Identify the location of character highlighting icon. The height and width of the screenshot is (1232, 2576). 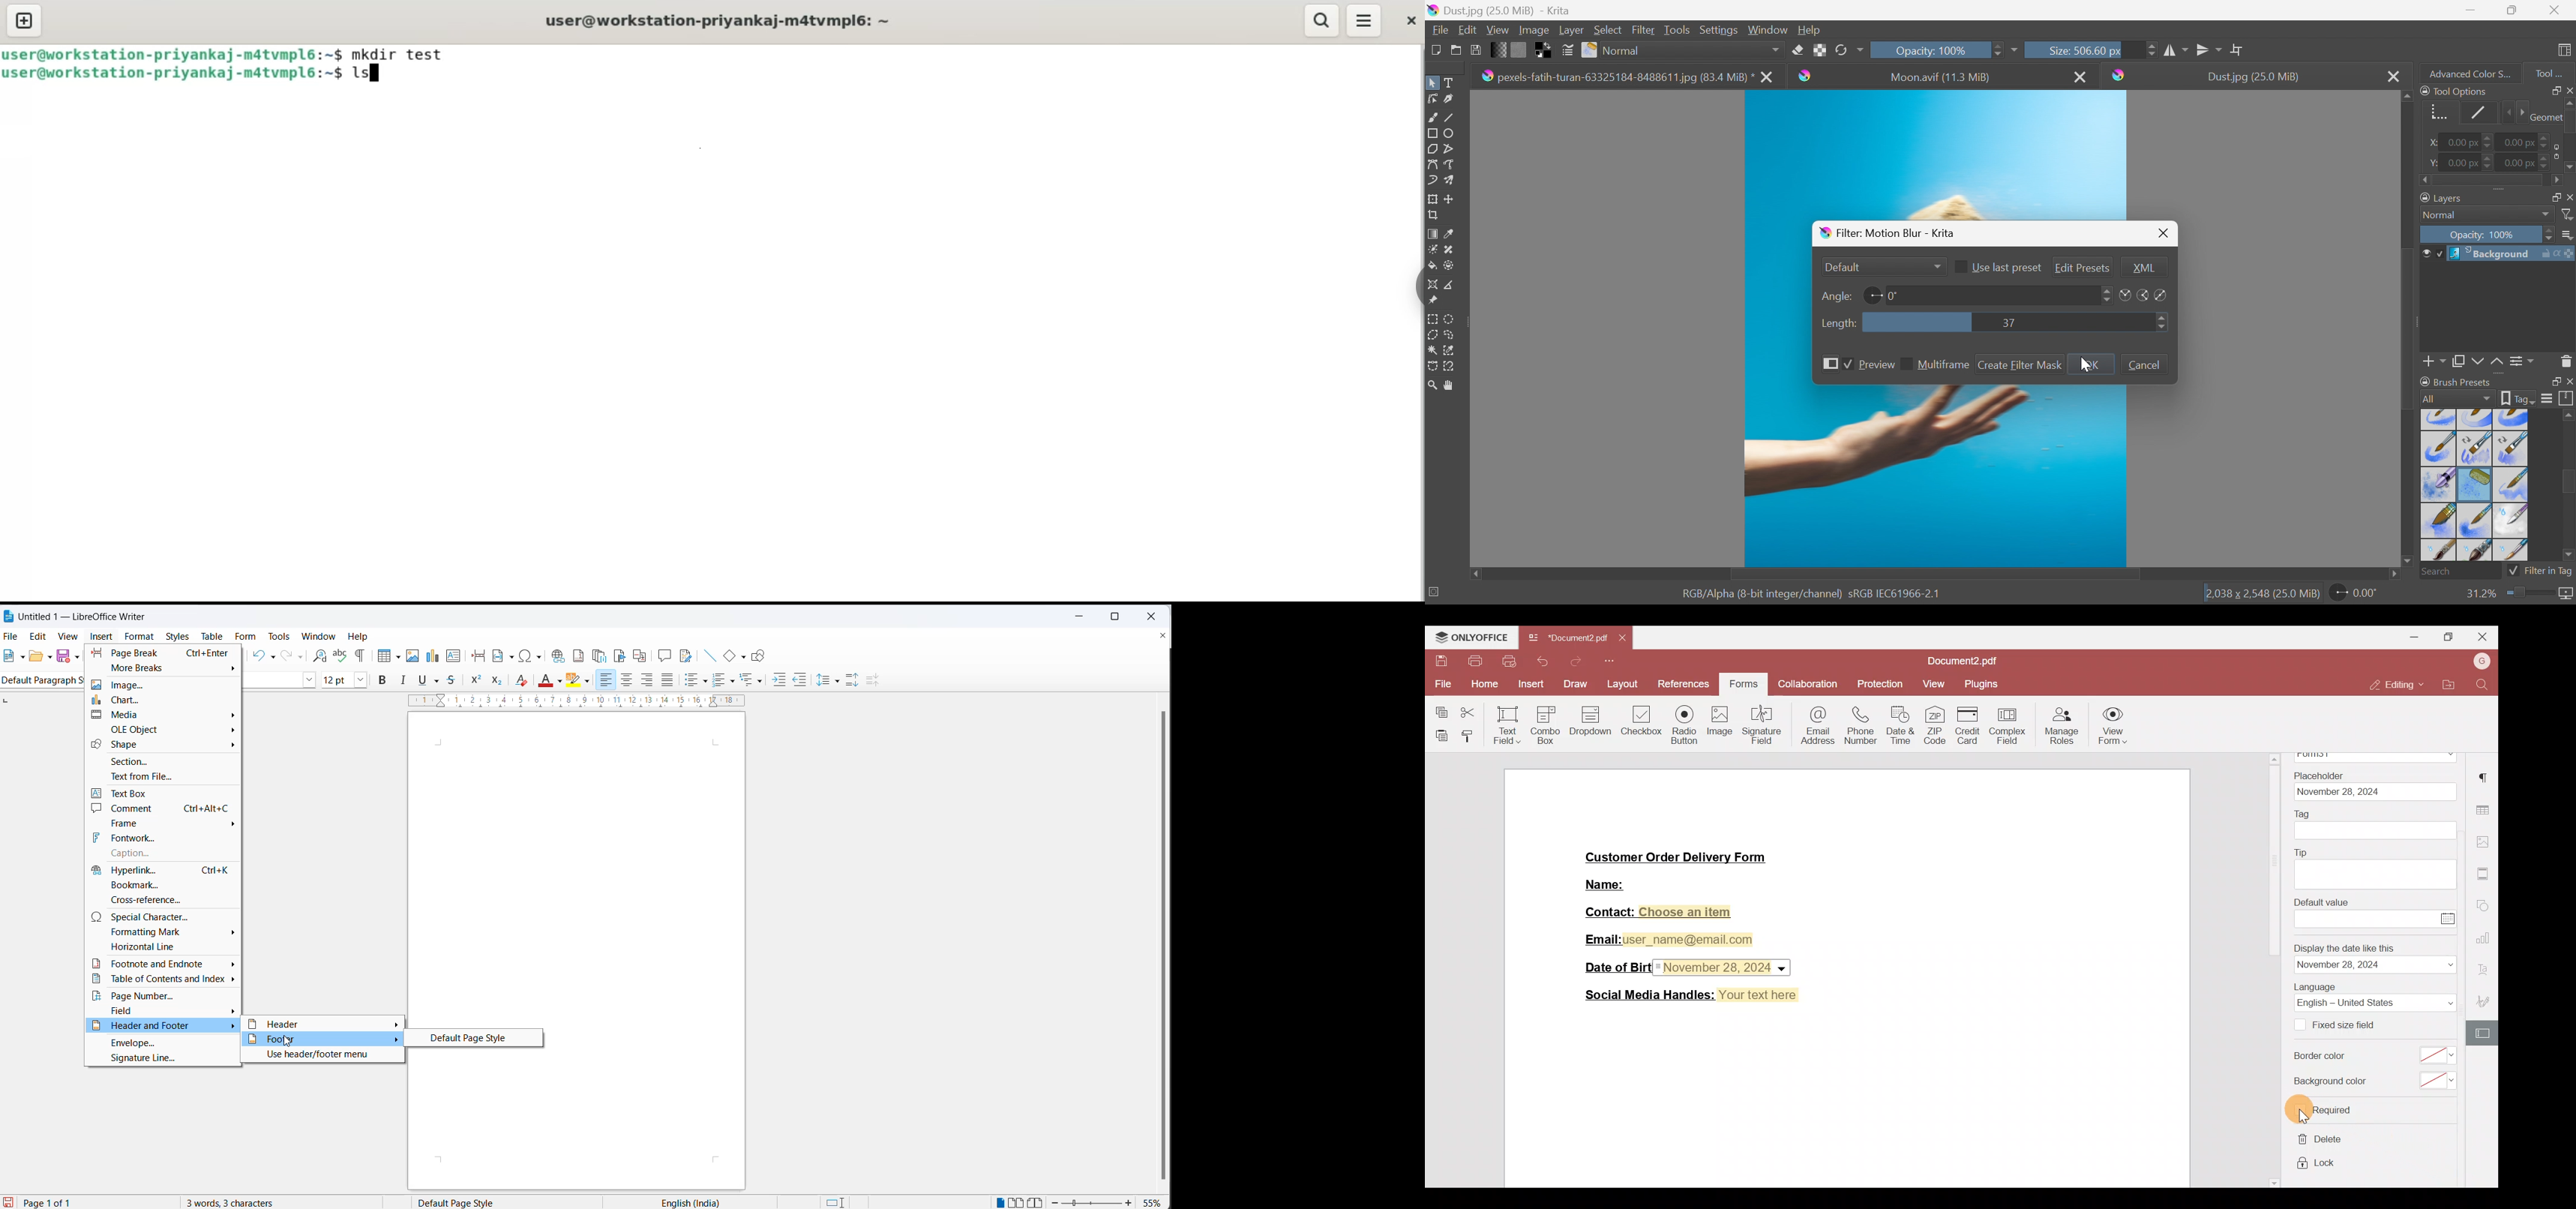
(575, 680).